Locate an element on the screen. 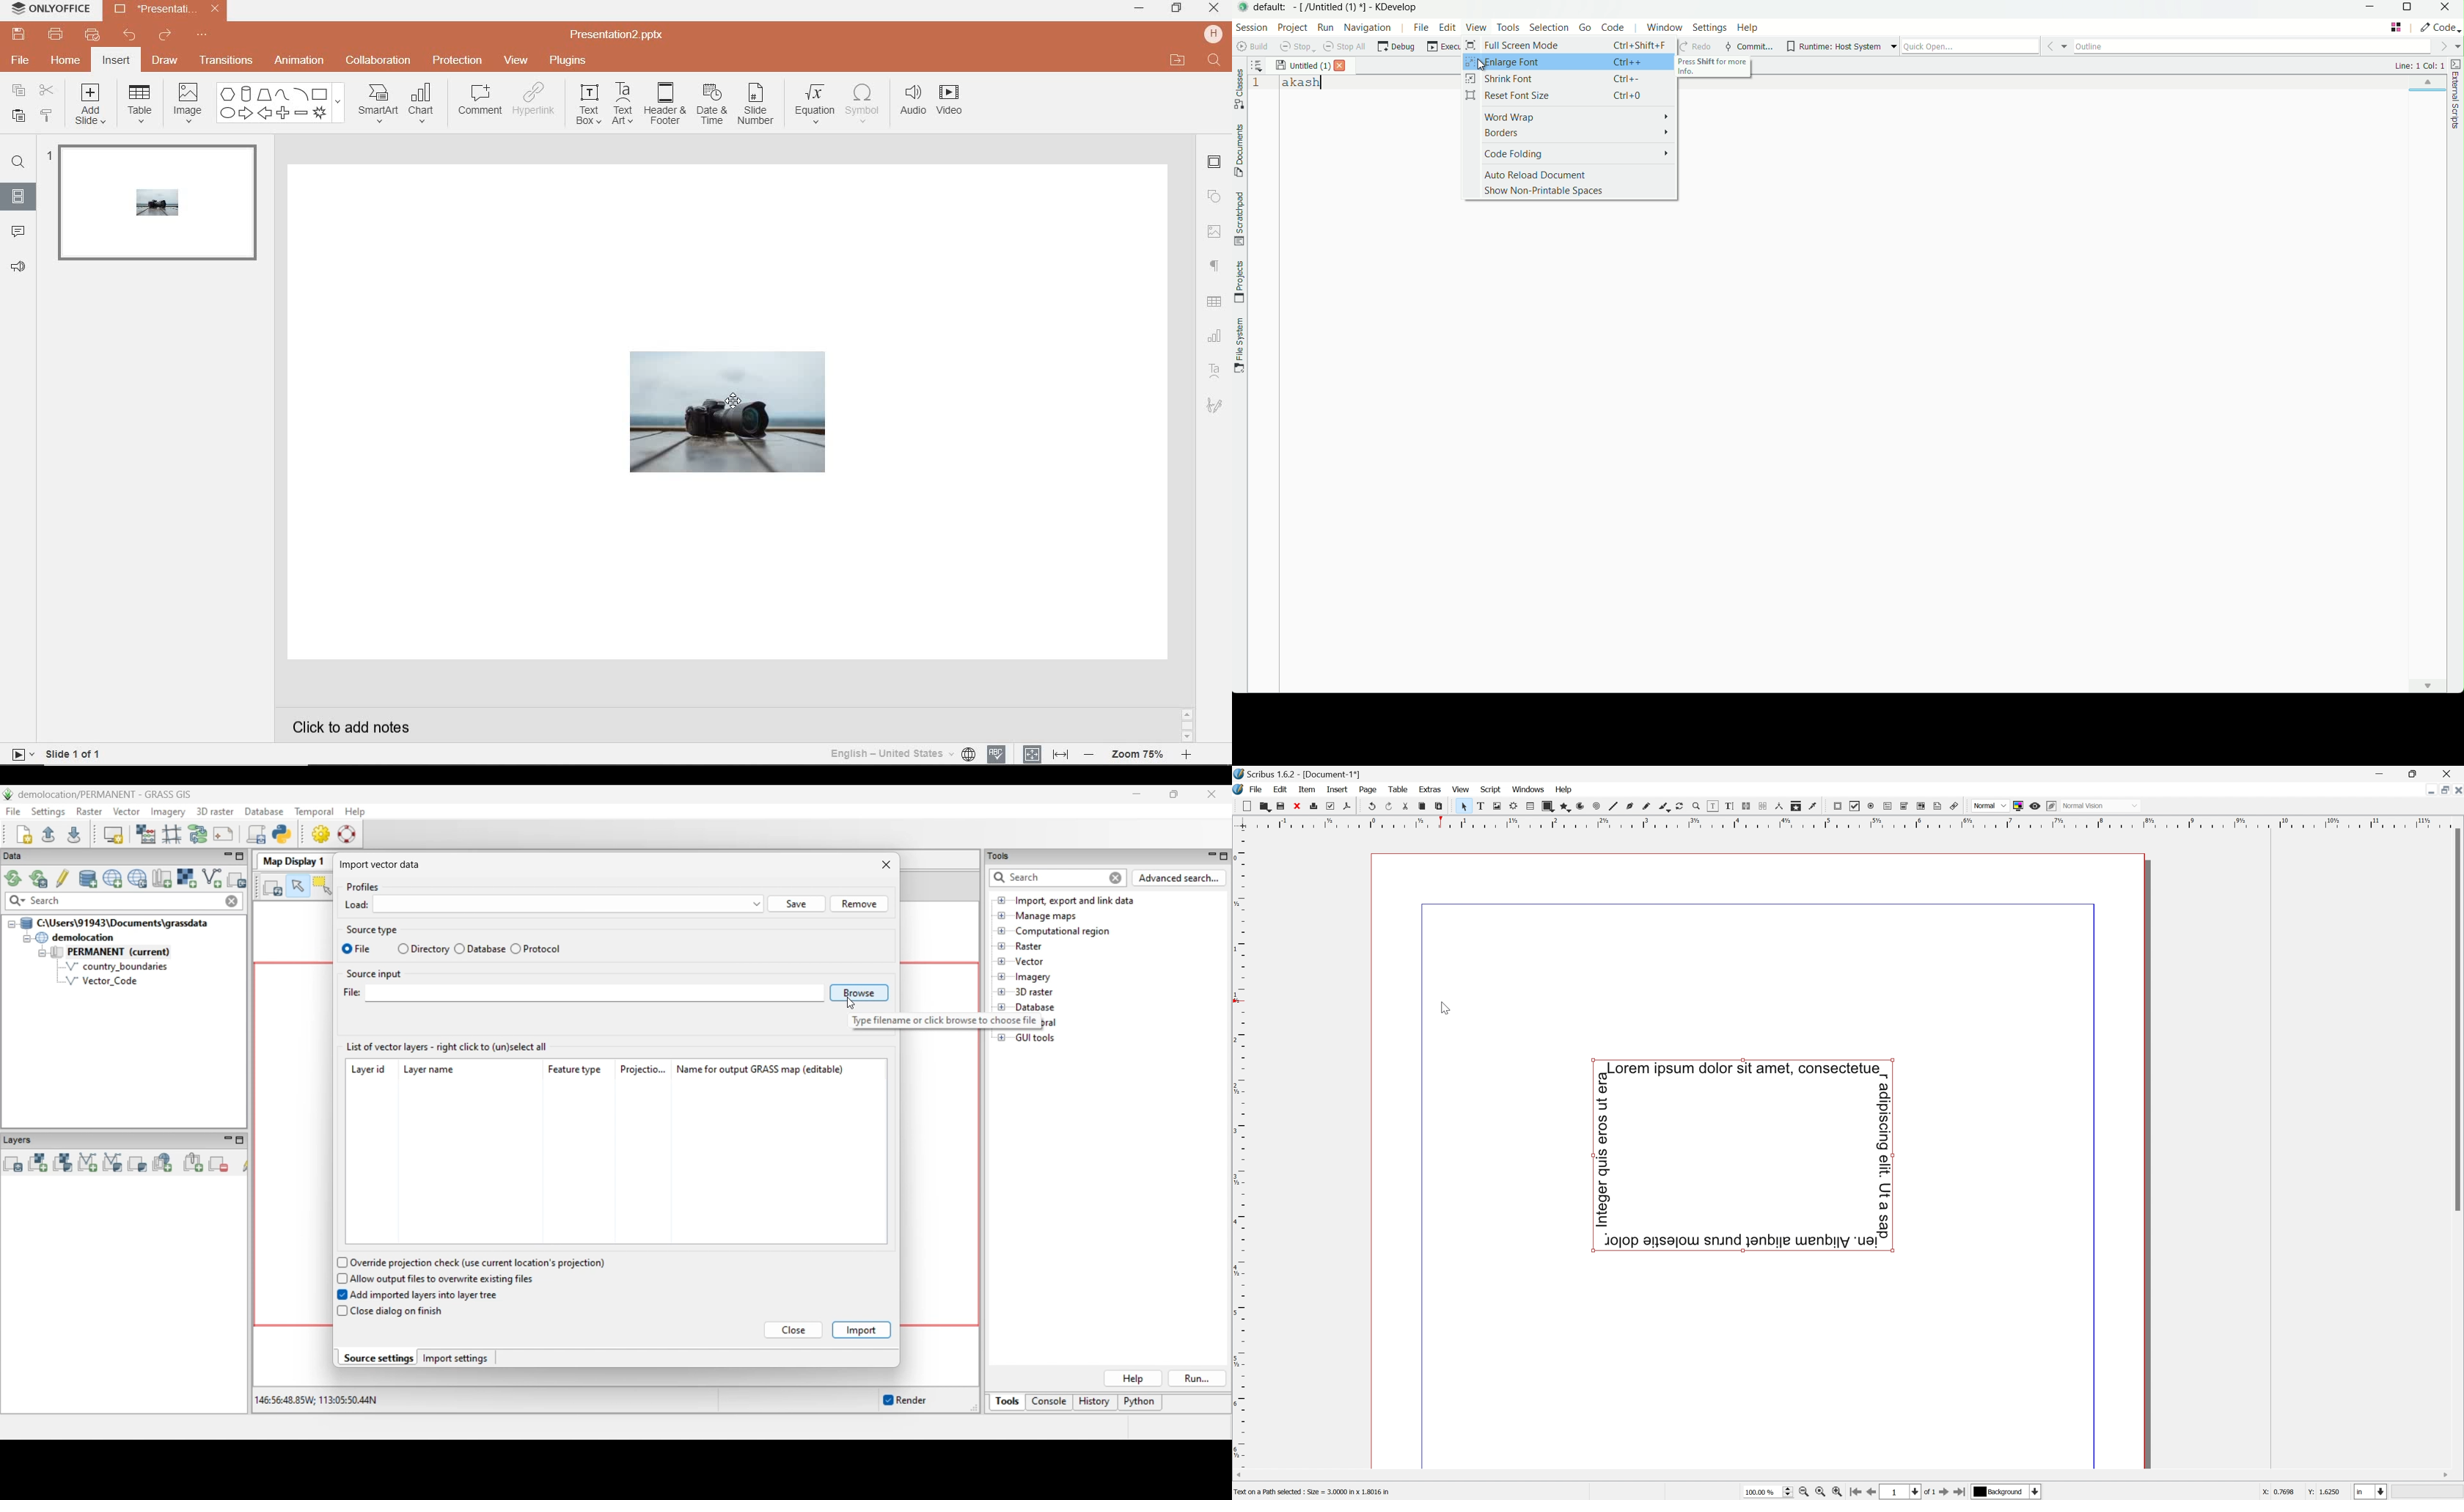 This screenshot has width=2464, height=1512. videos is located at coordinates (949, 102).